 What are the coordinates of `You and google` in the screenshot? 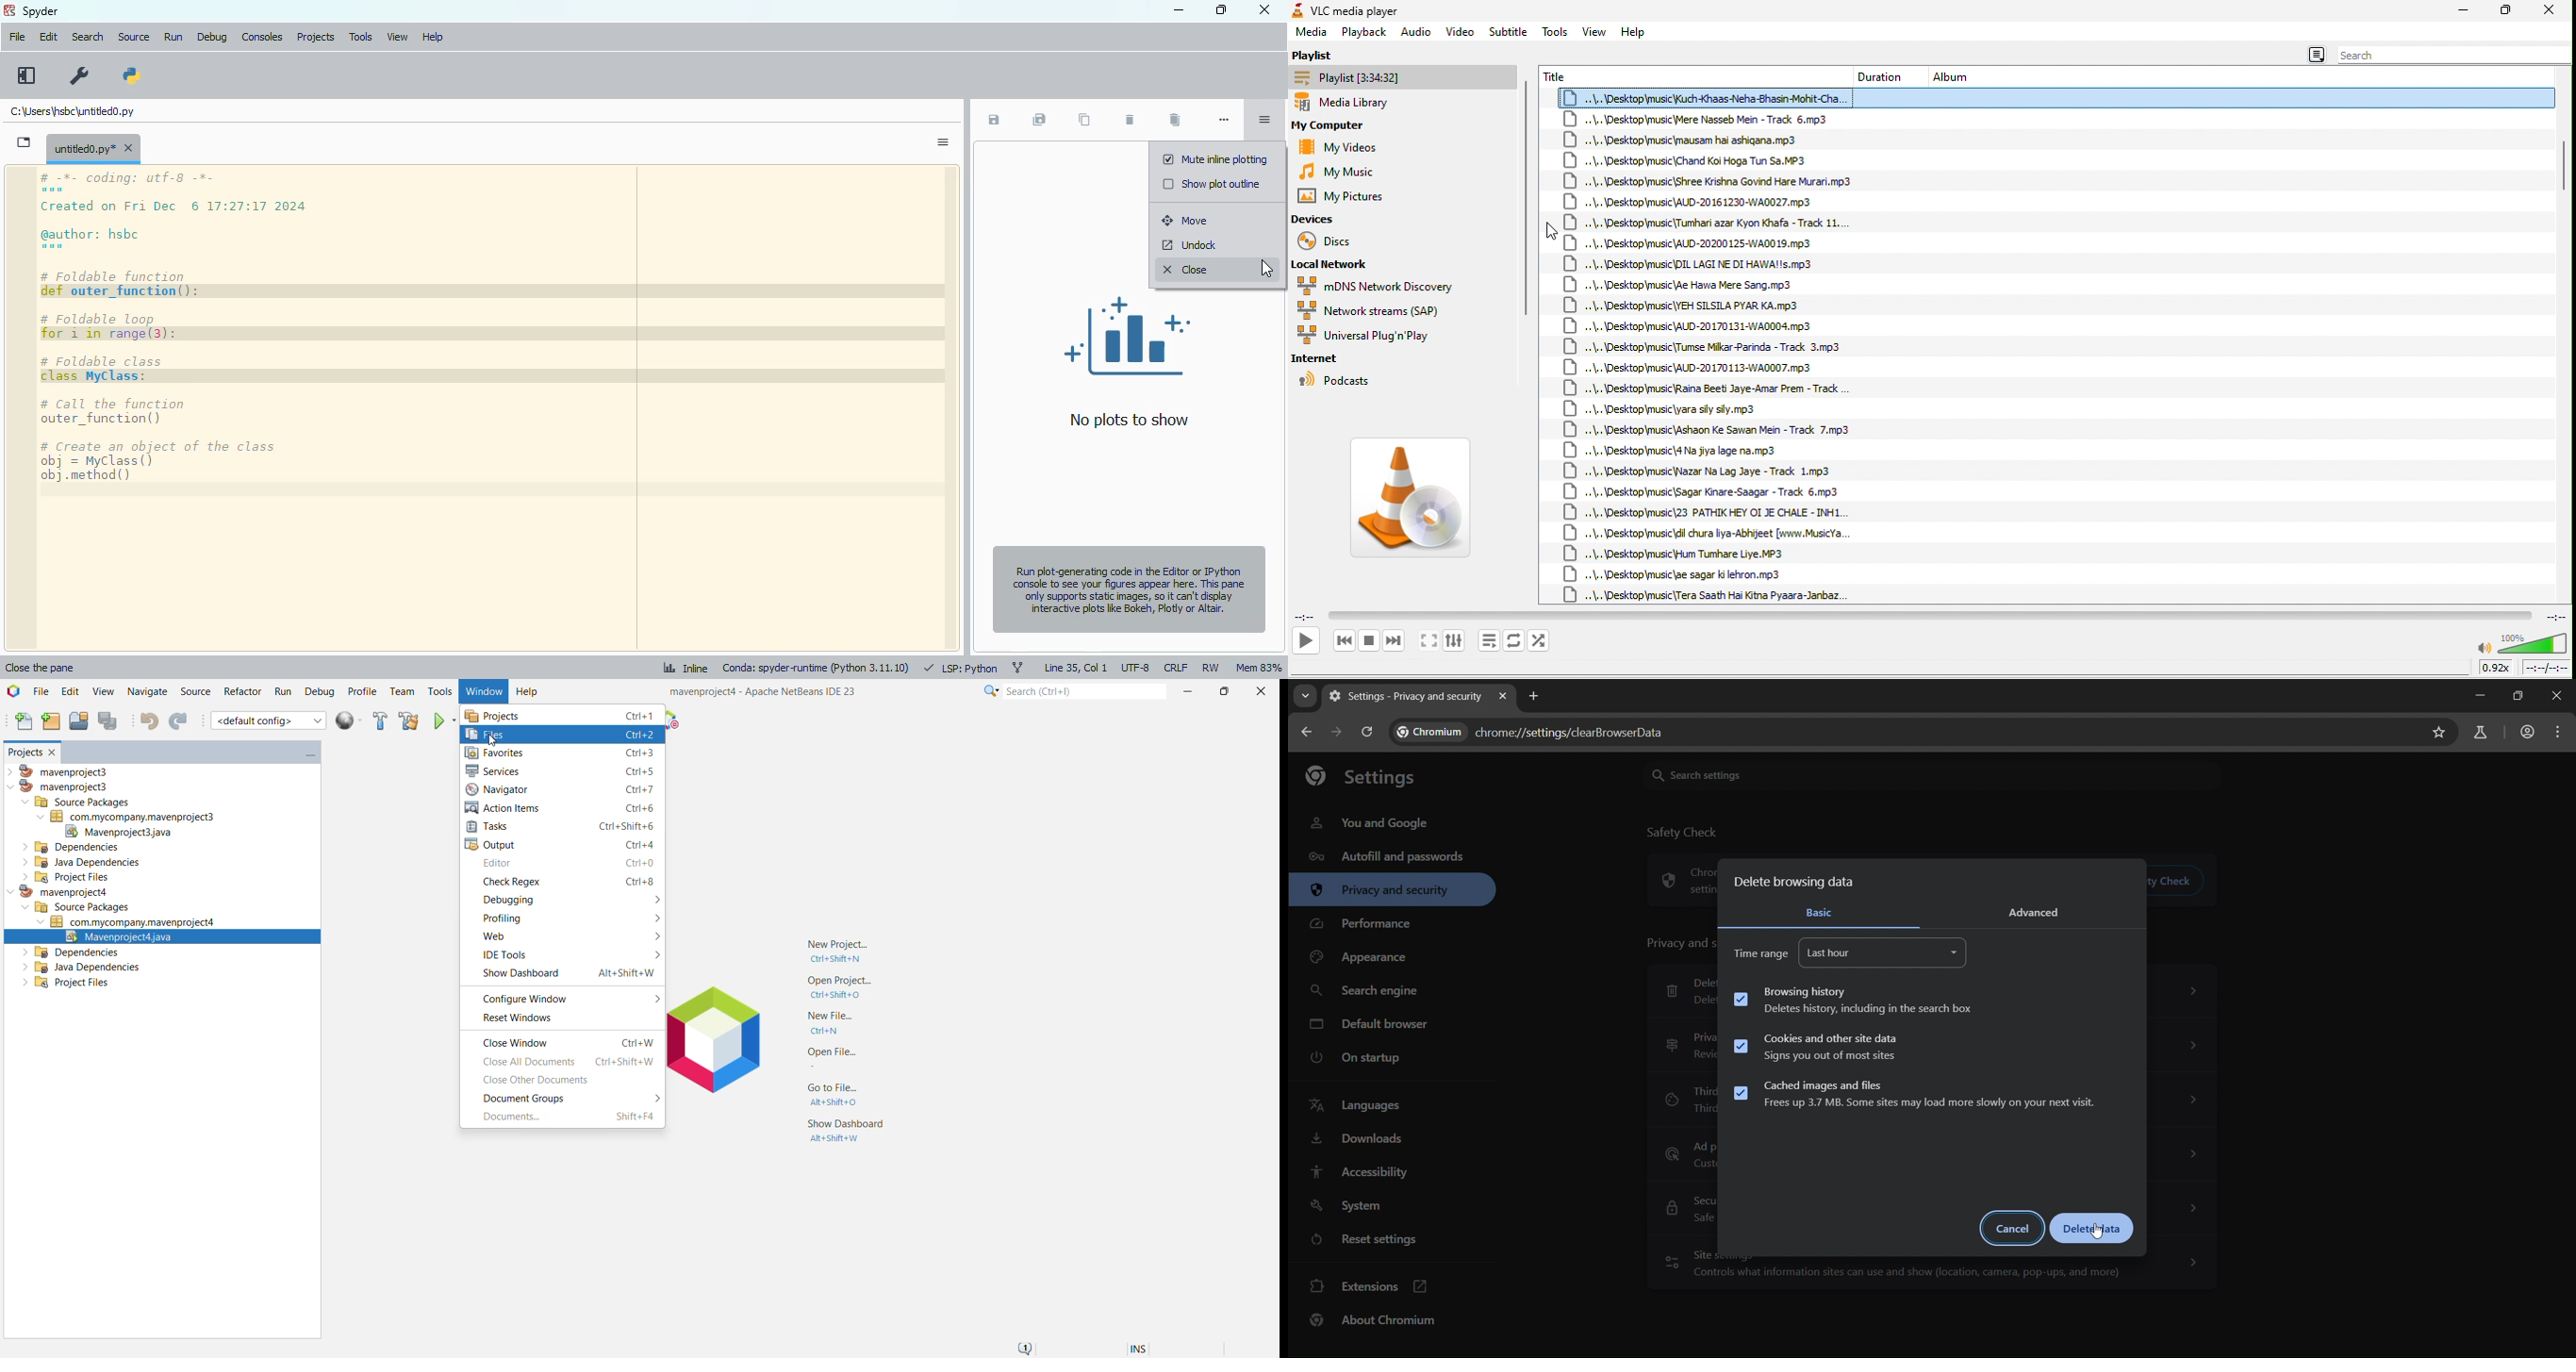 It's located at (1367, 825).